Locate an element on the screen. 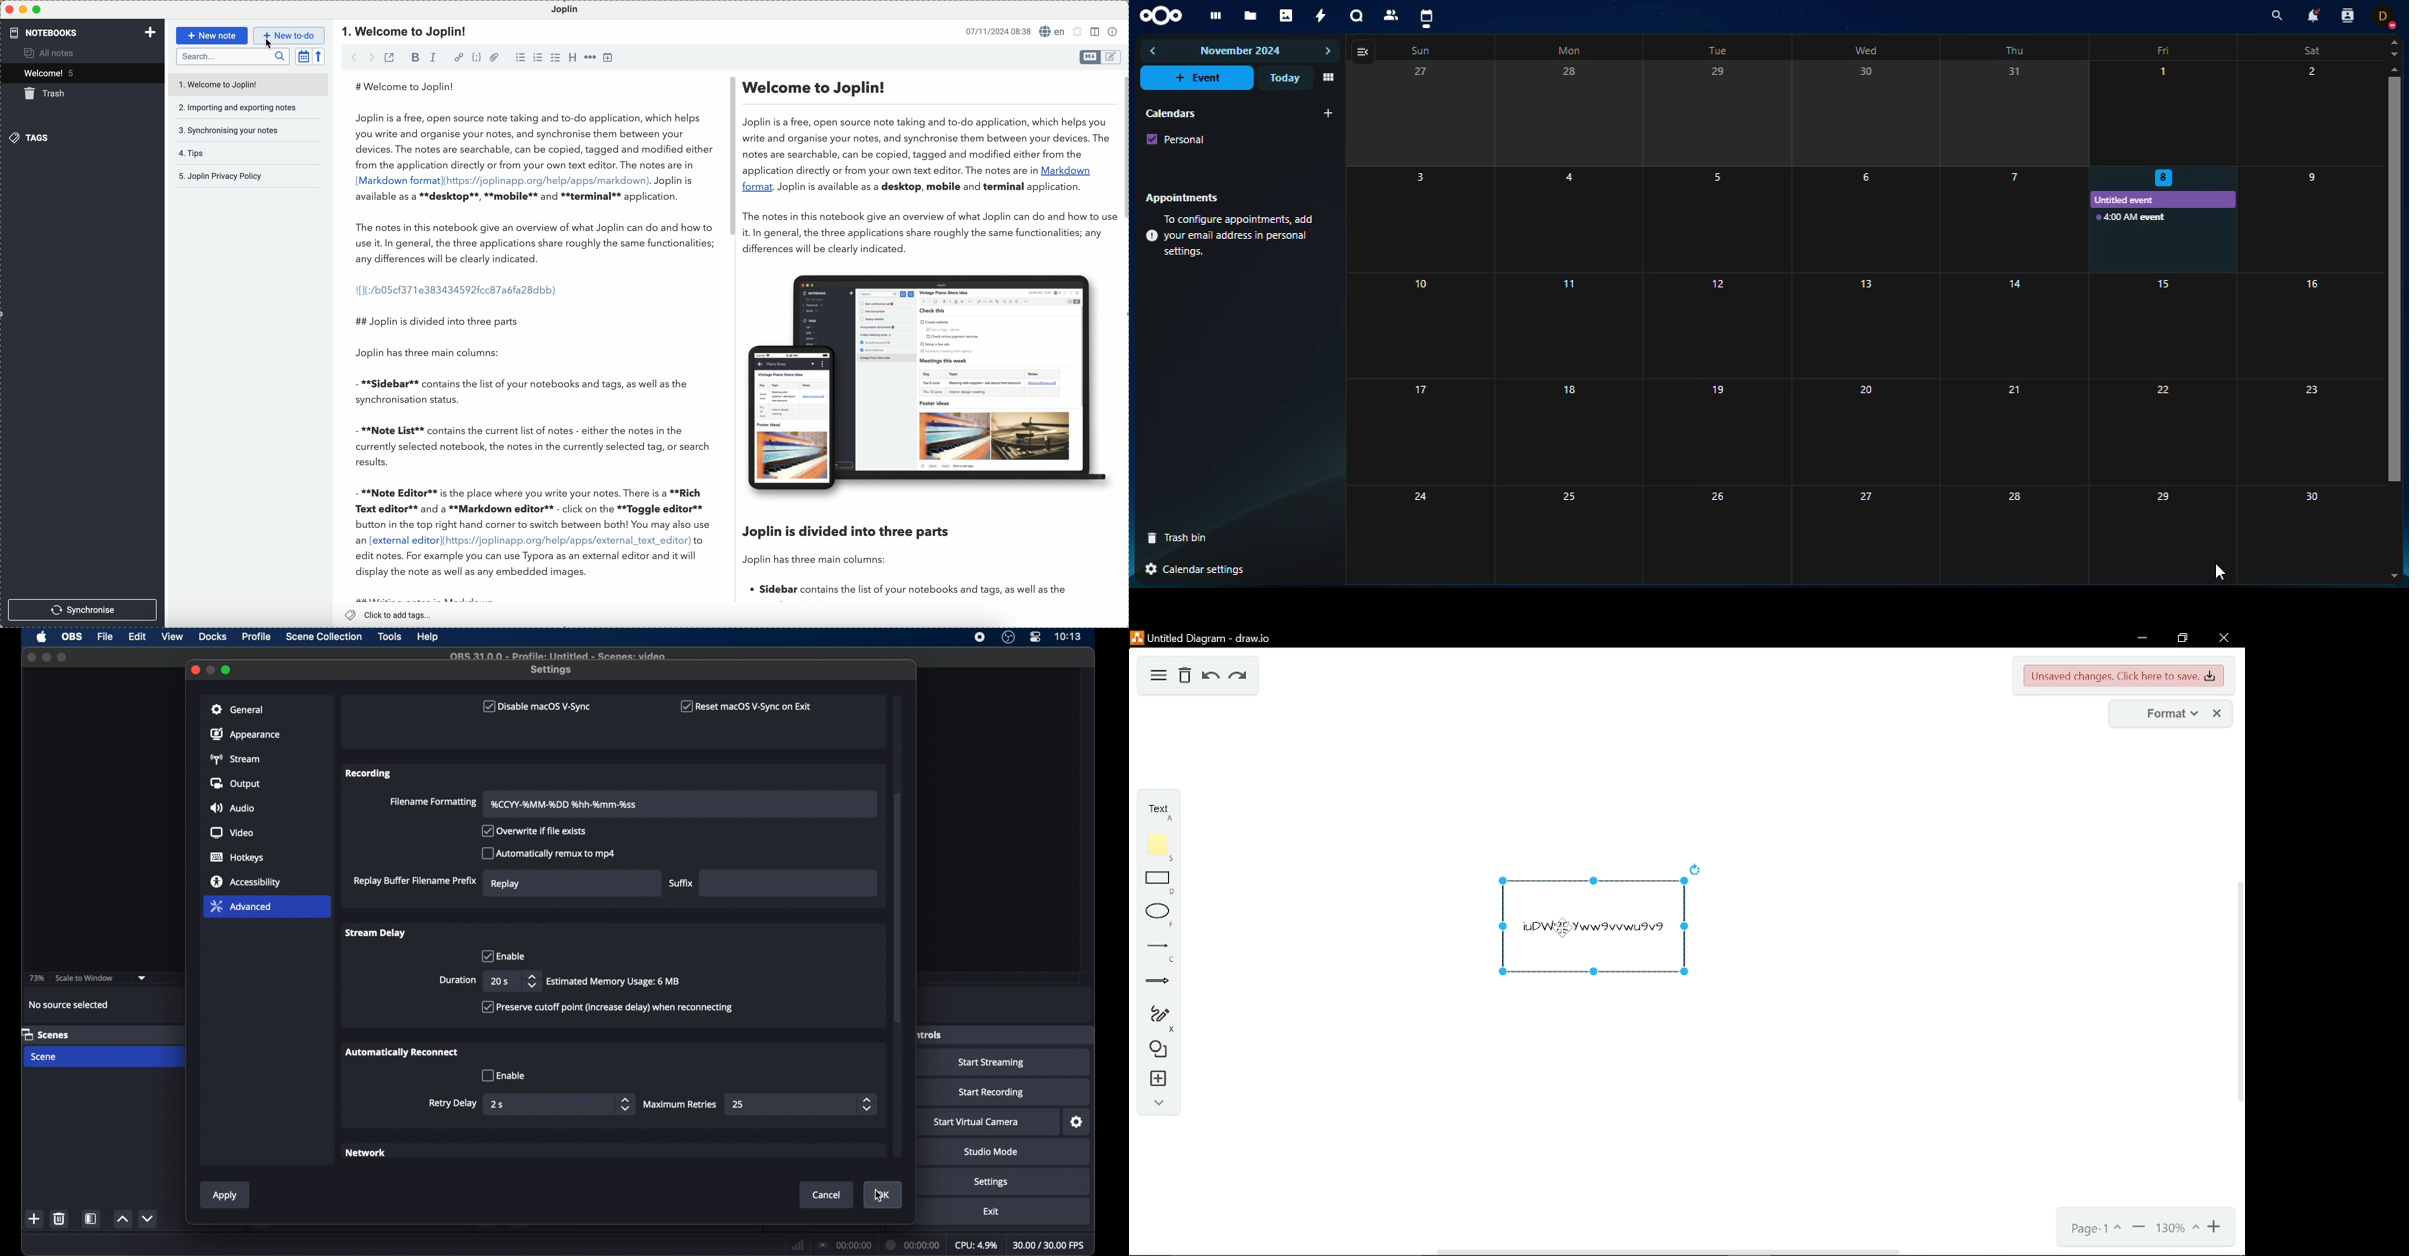 The image size is (2436, 1260). 31 is located at coordinates (2015, 112).